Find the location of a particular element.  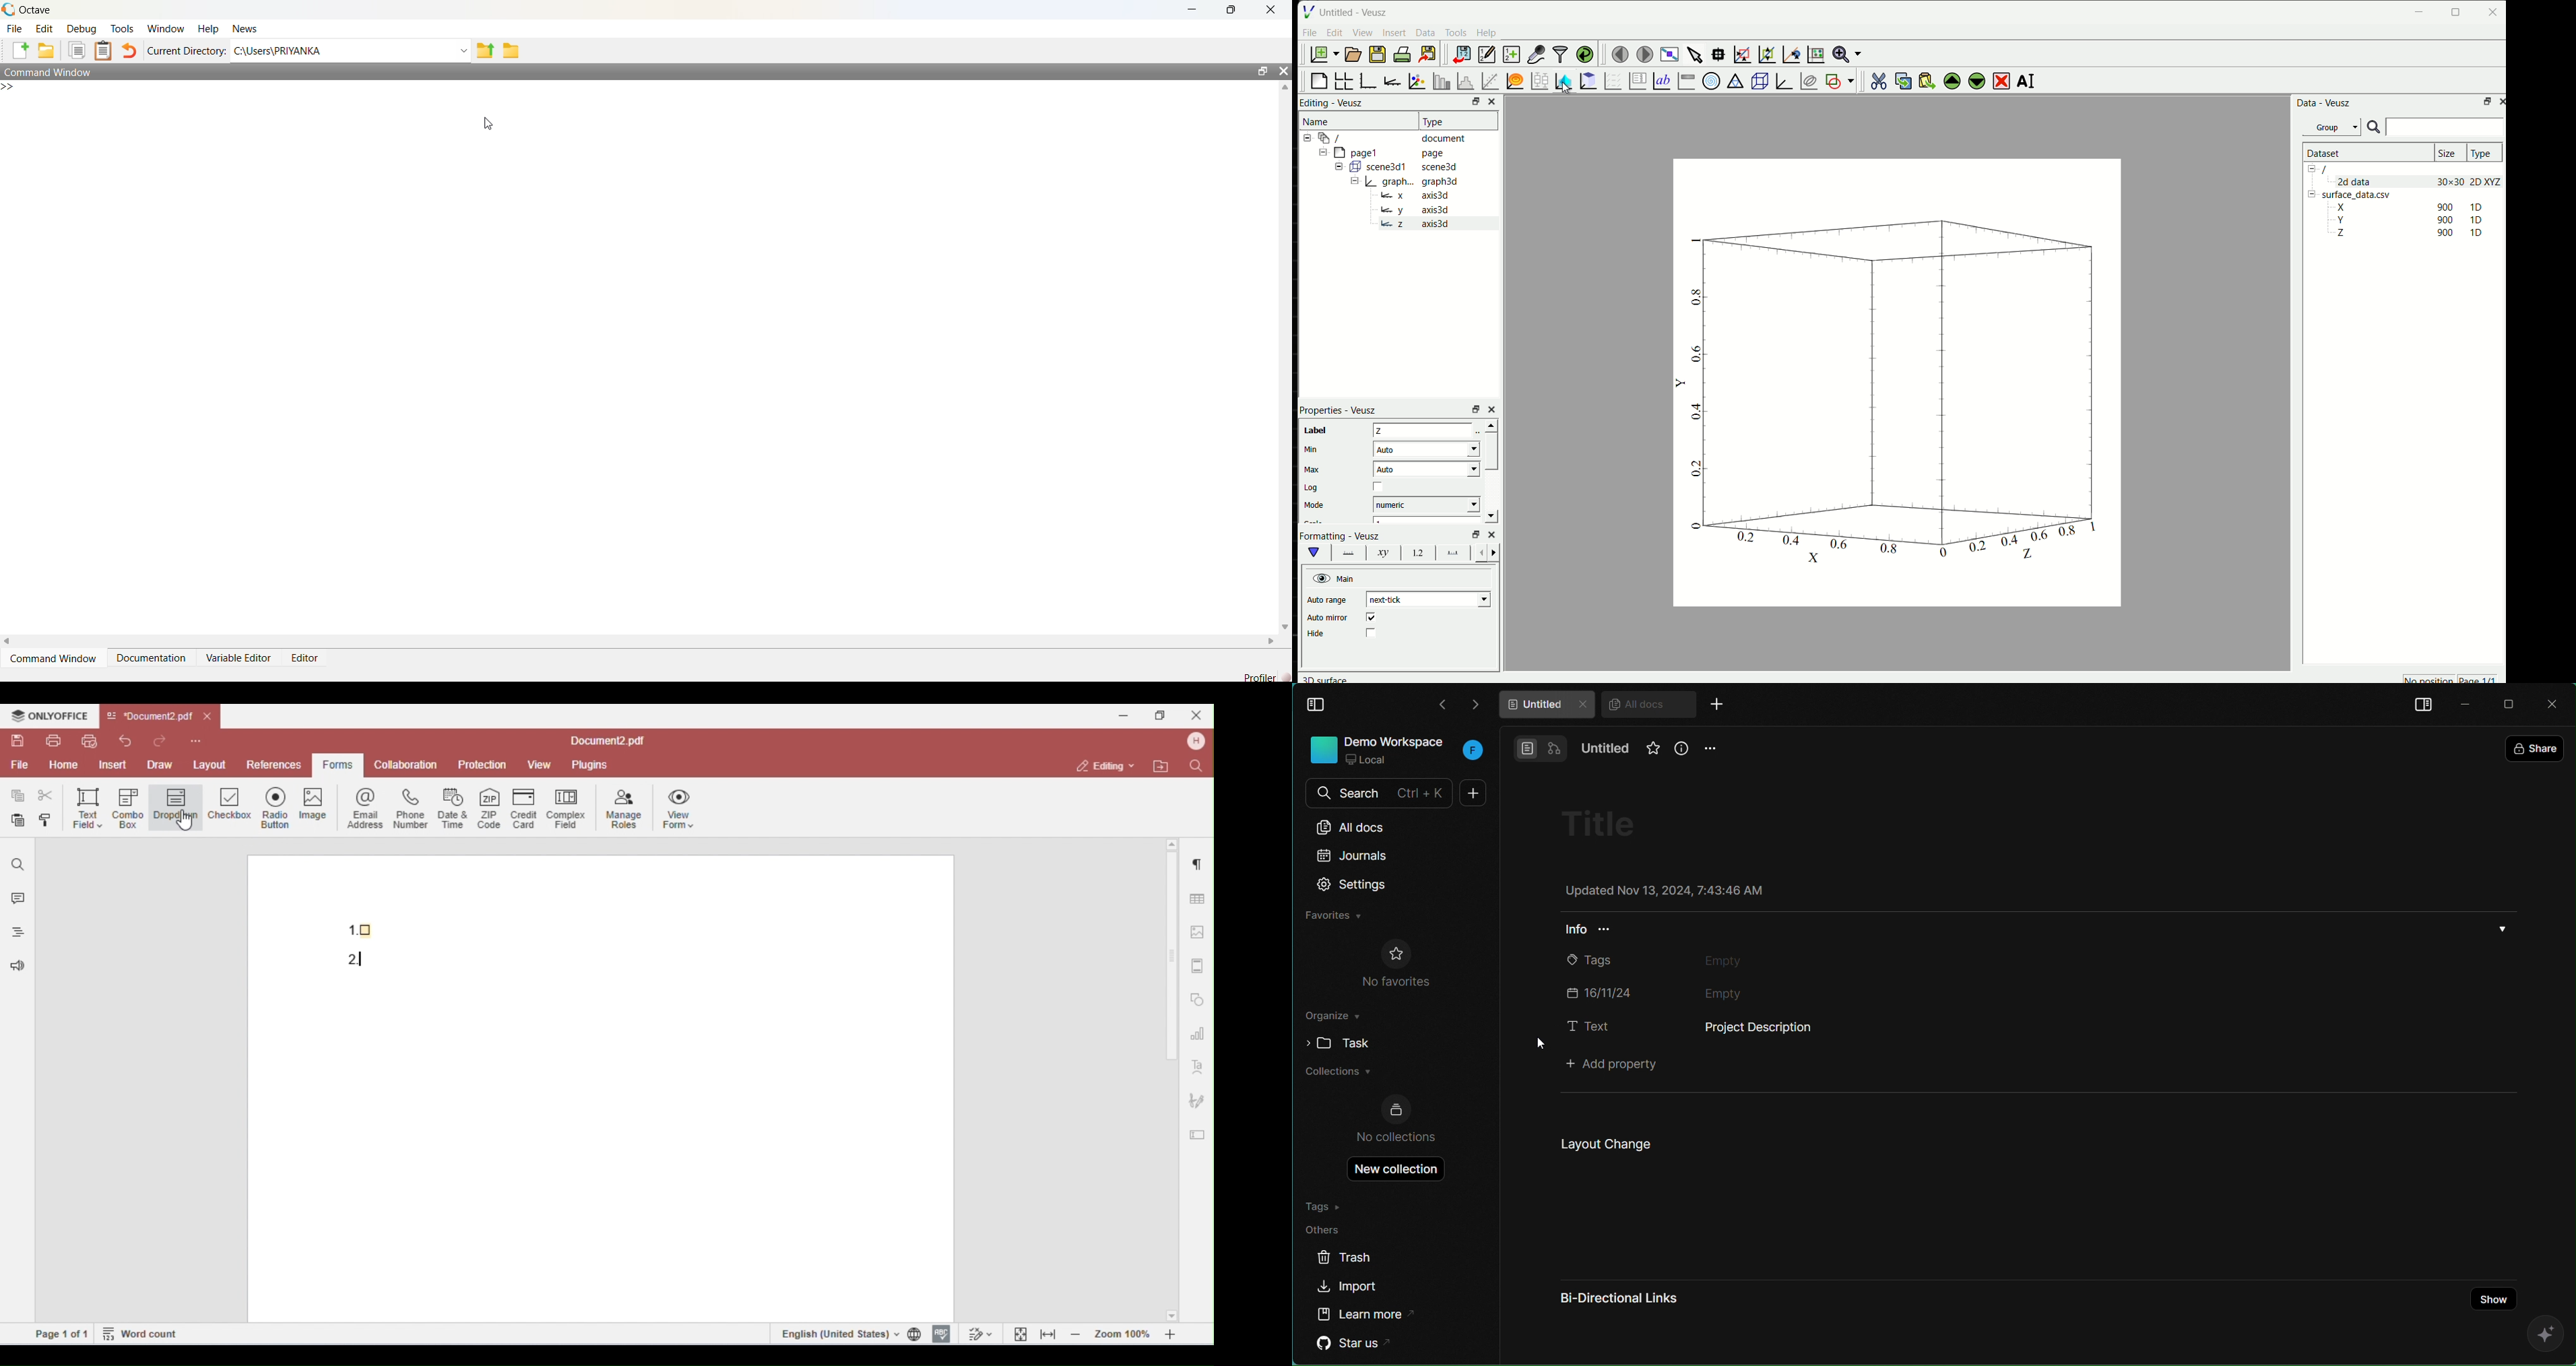

Collections » is located at coordinates (1338, 1073).